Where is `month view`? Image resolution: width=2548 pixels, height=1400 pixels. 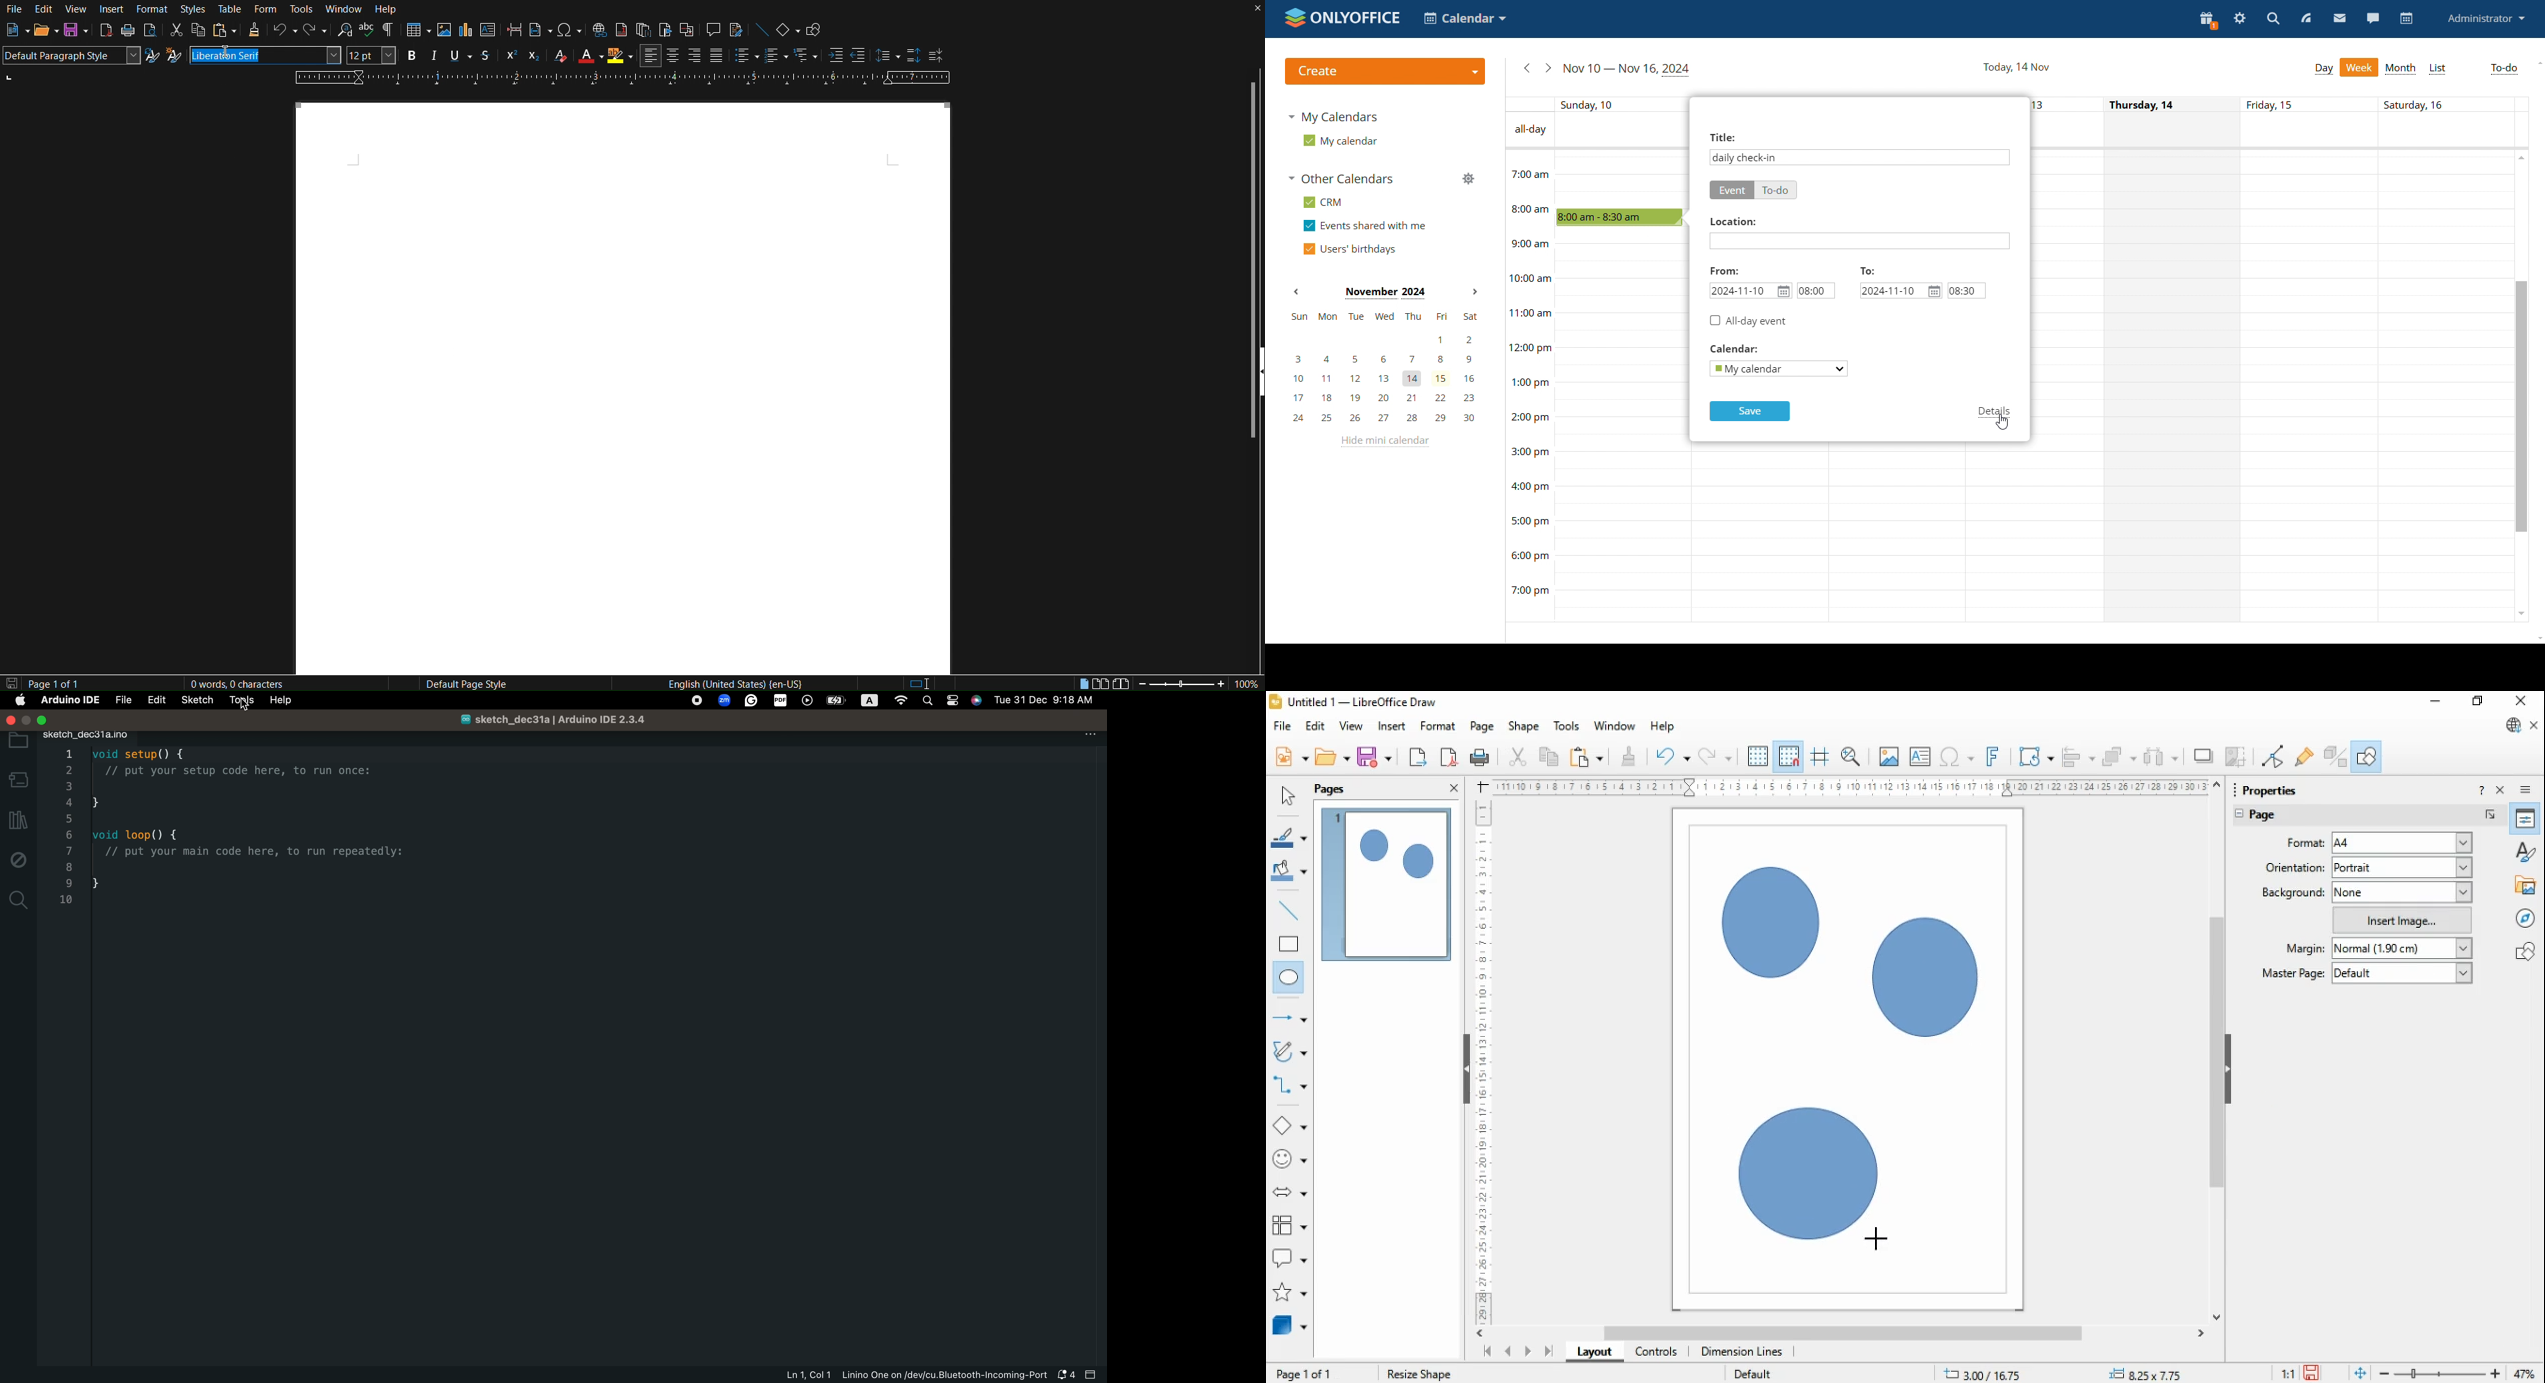 month view is located at coordinates (2401, 69).